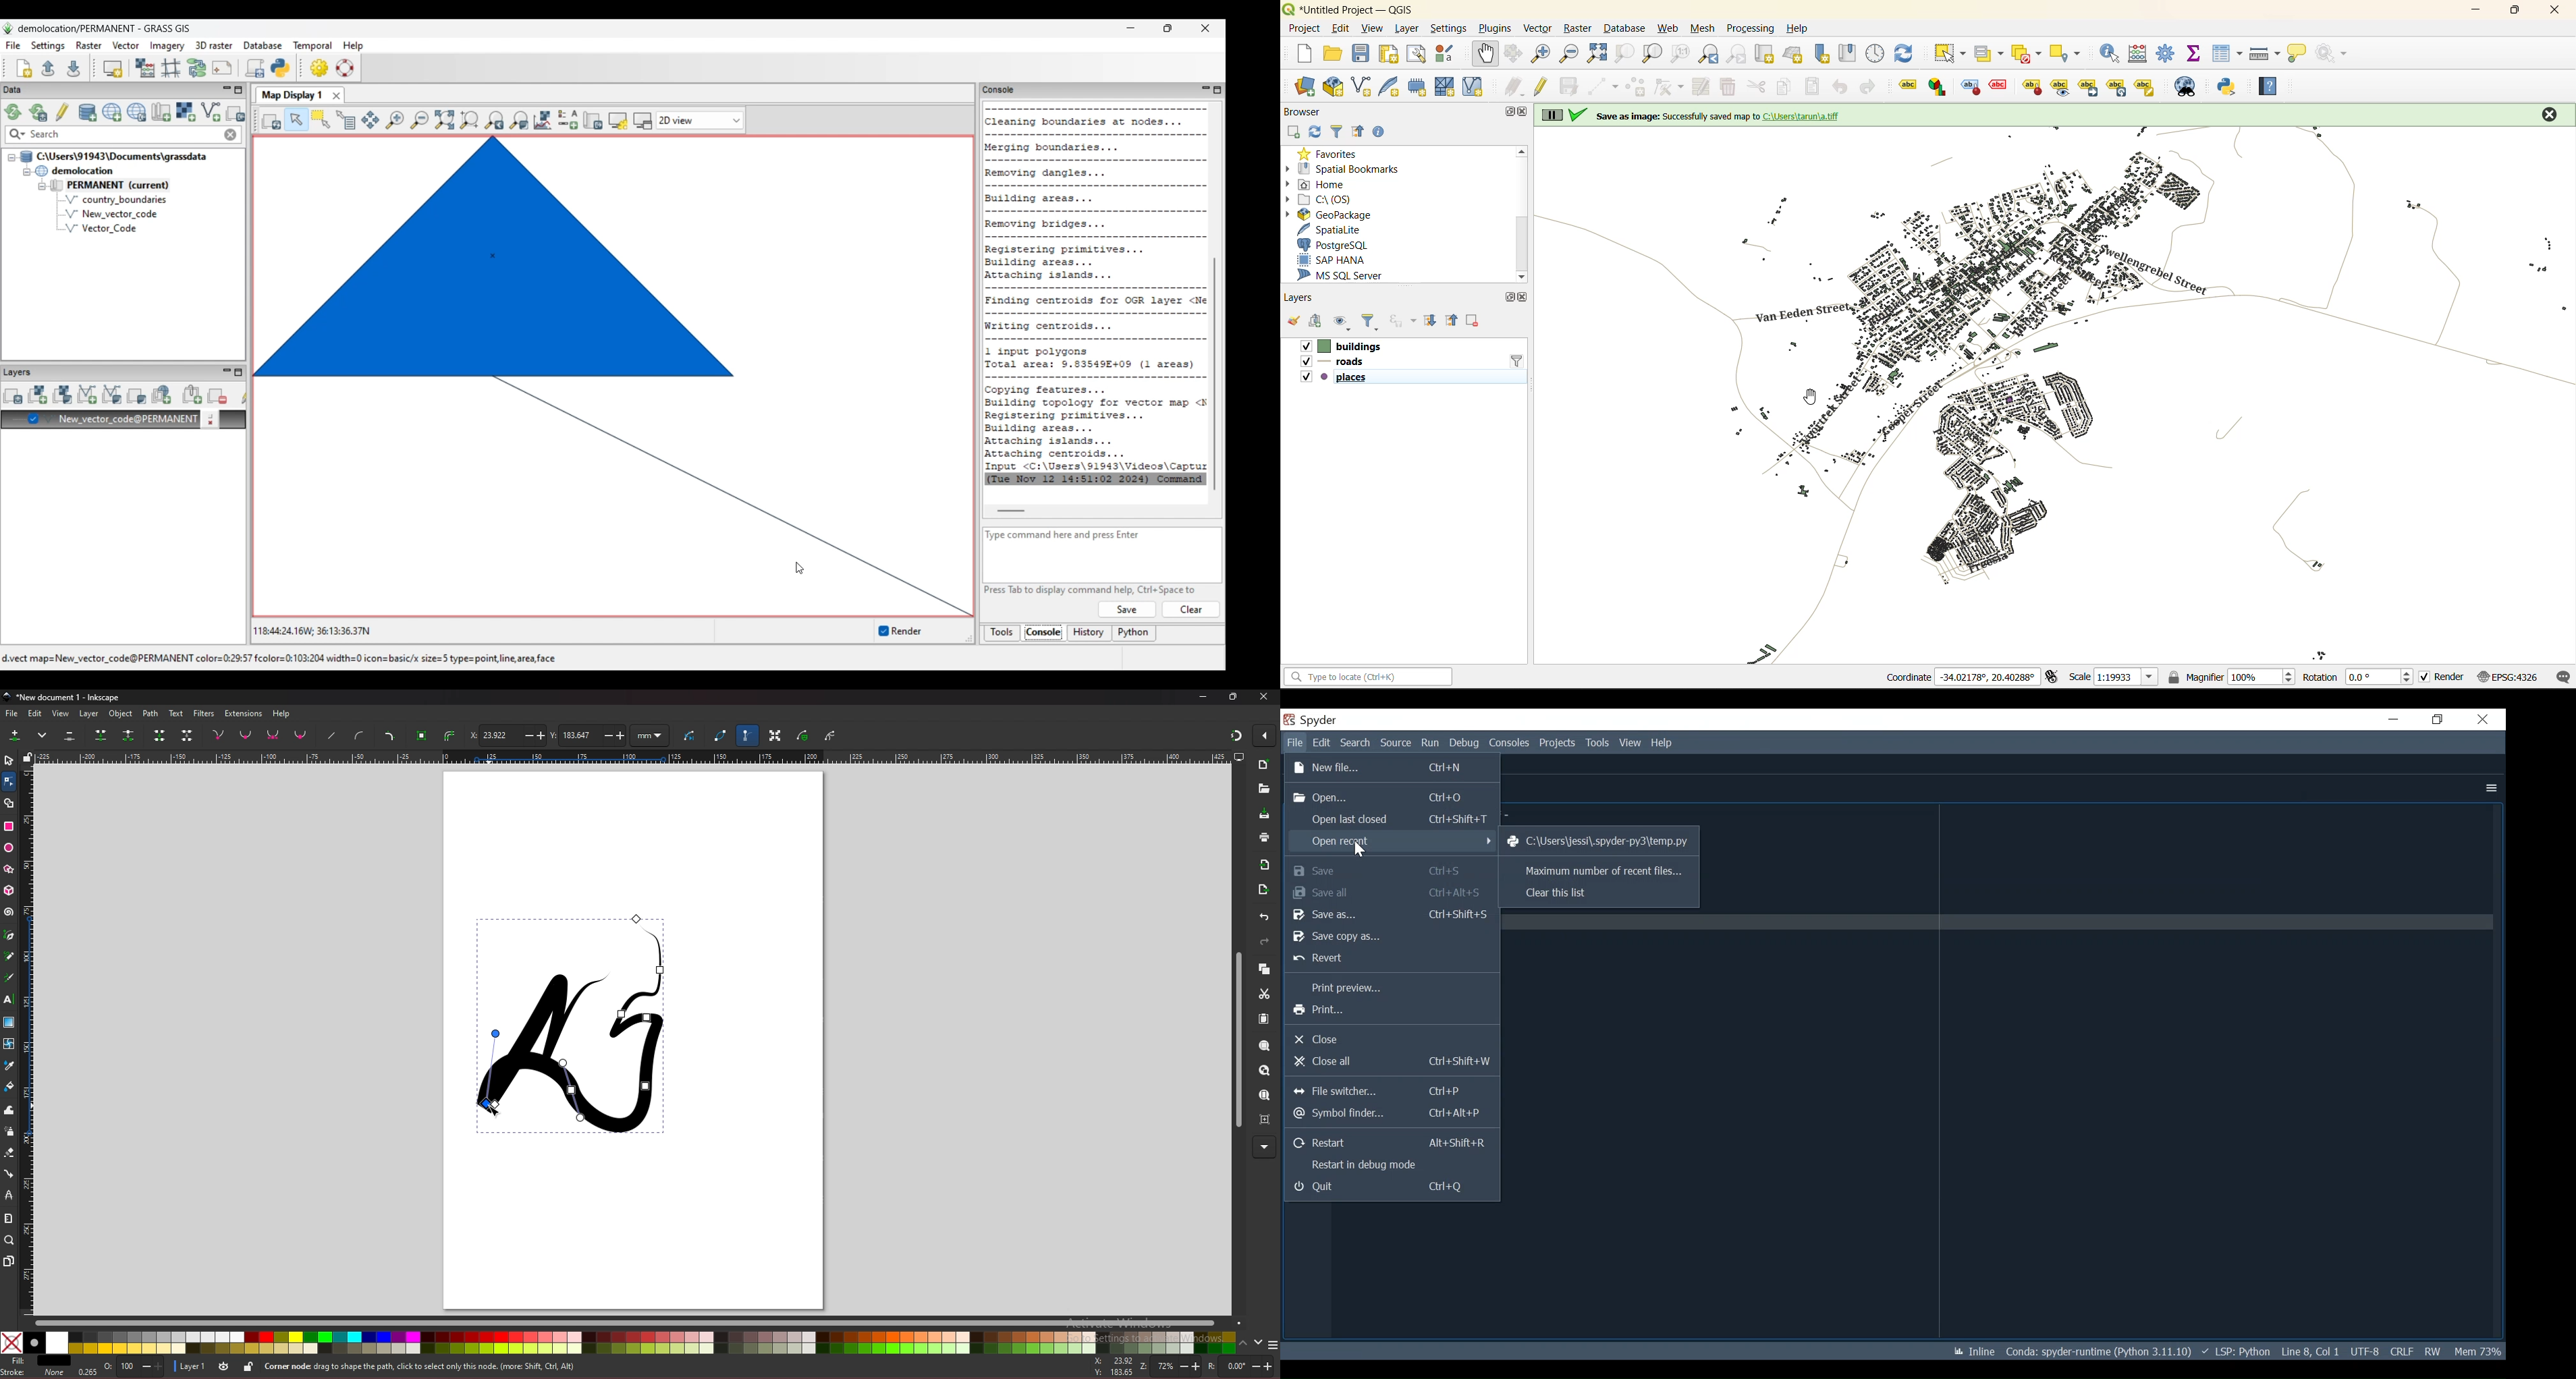 The height and width of the screenshot is (1400, 2576). What do you see at coordinates (1599, 870) in the screenshot?
I see `Maximum number of recent files` at bounding box center [1599, 870].